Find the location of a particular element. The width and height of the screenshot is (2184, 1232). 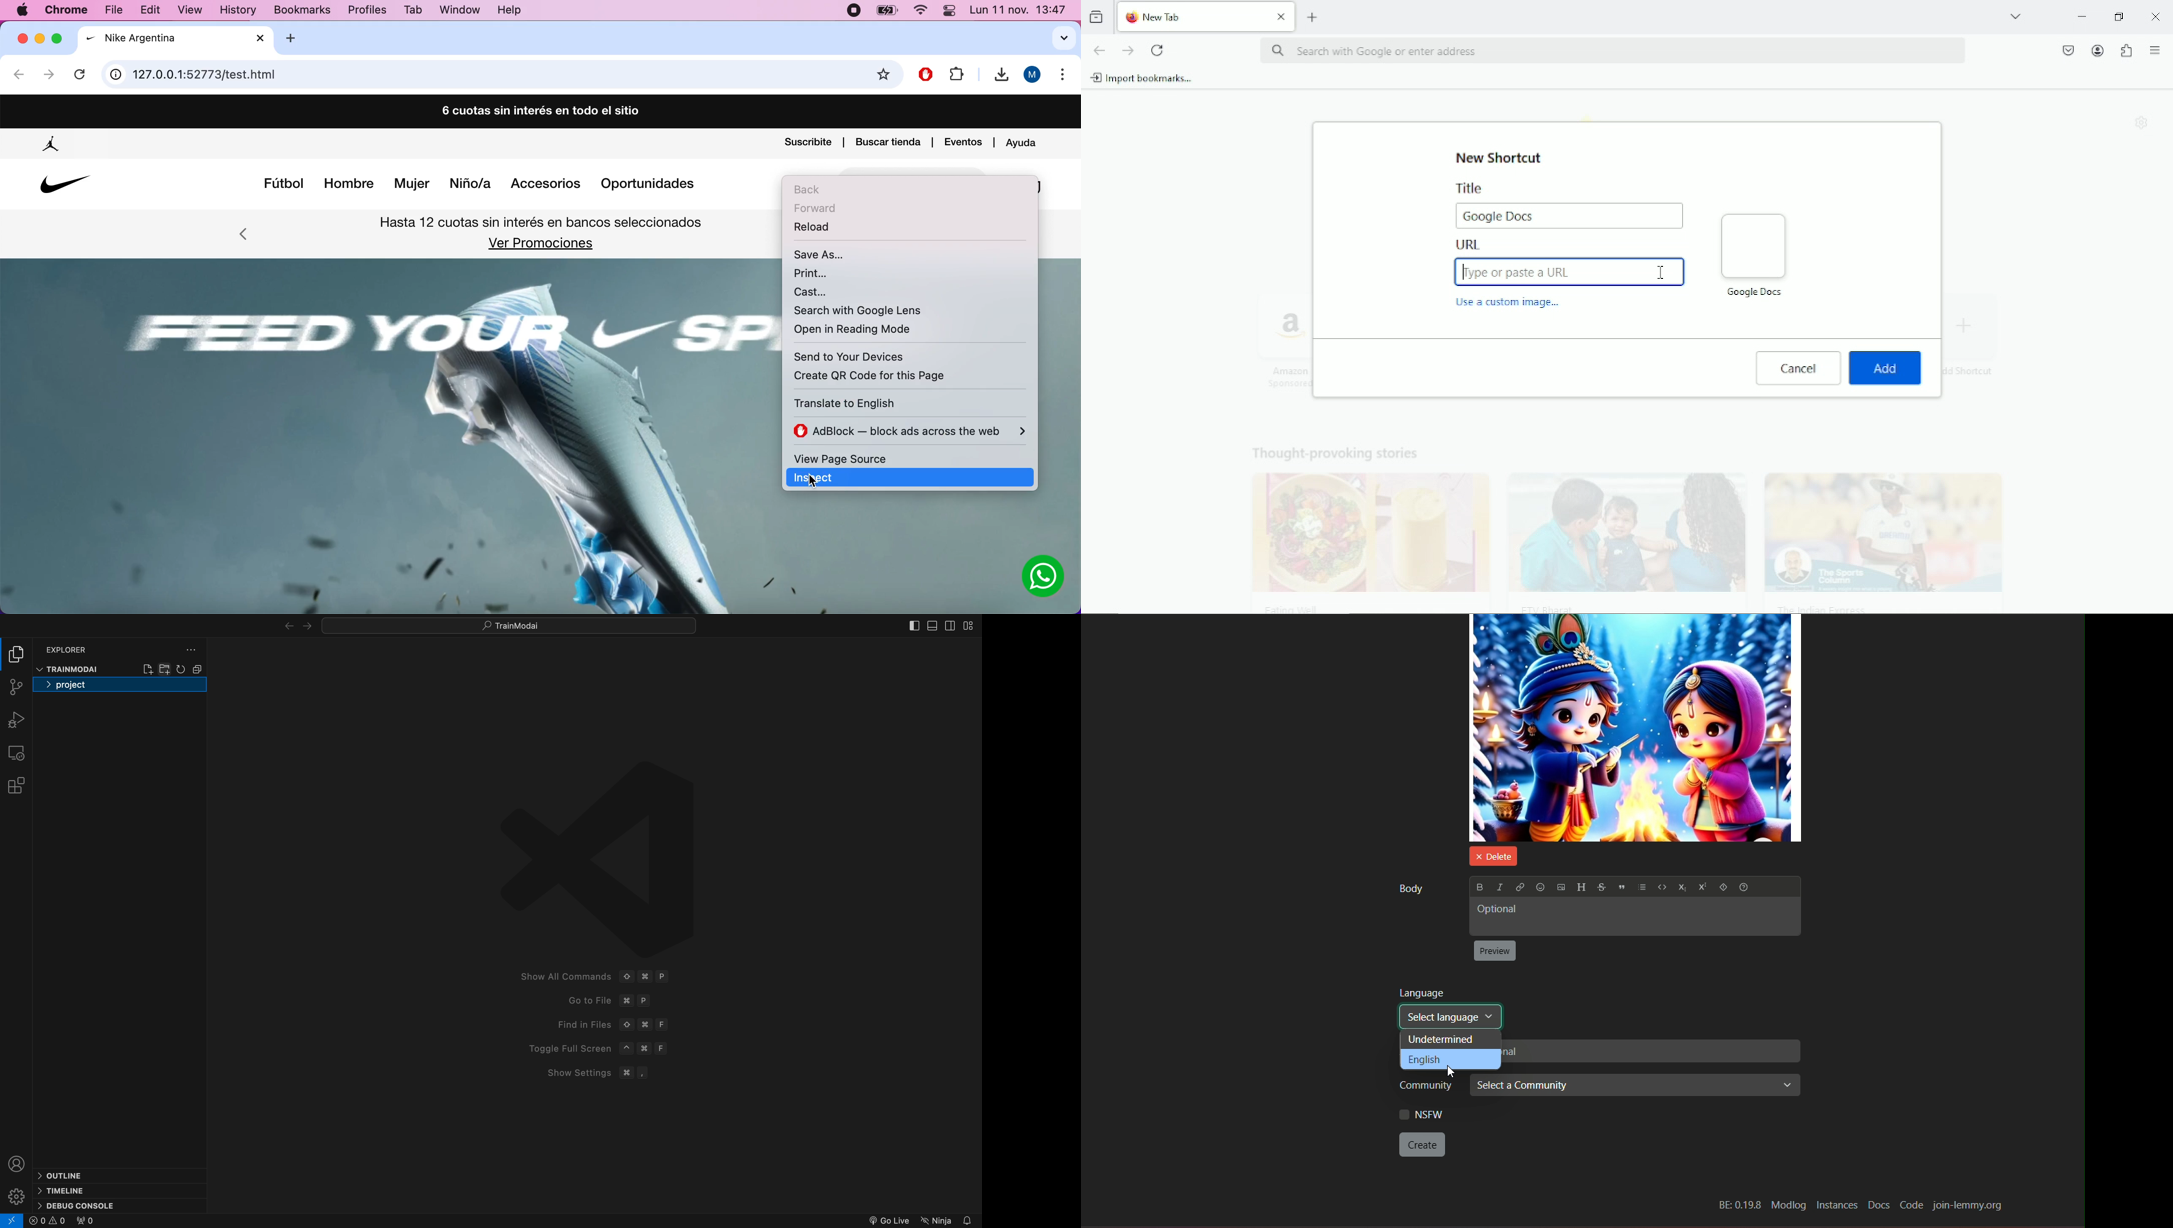

open application menu is located at coordinates (2155, 51).